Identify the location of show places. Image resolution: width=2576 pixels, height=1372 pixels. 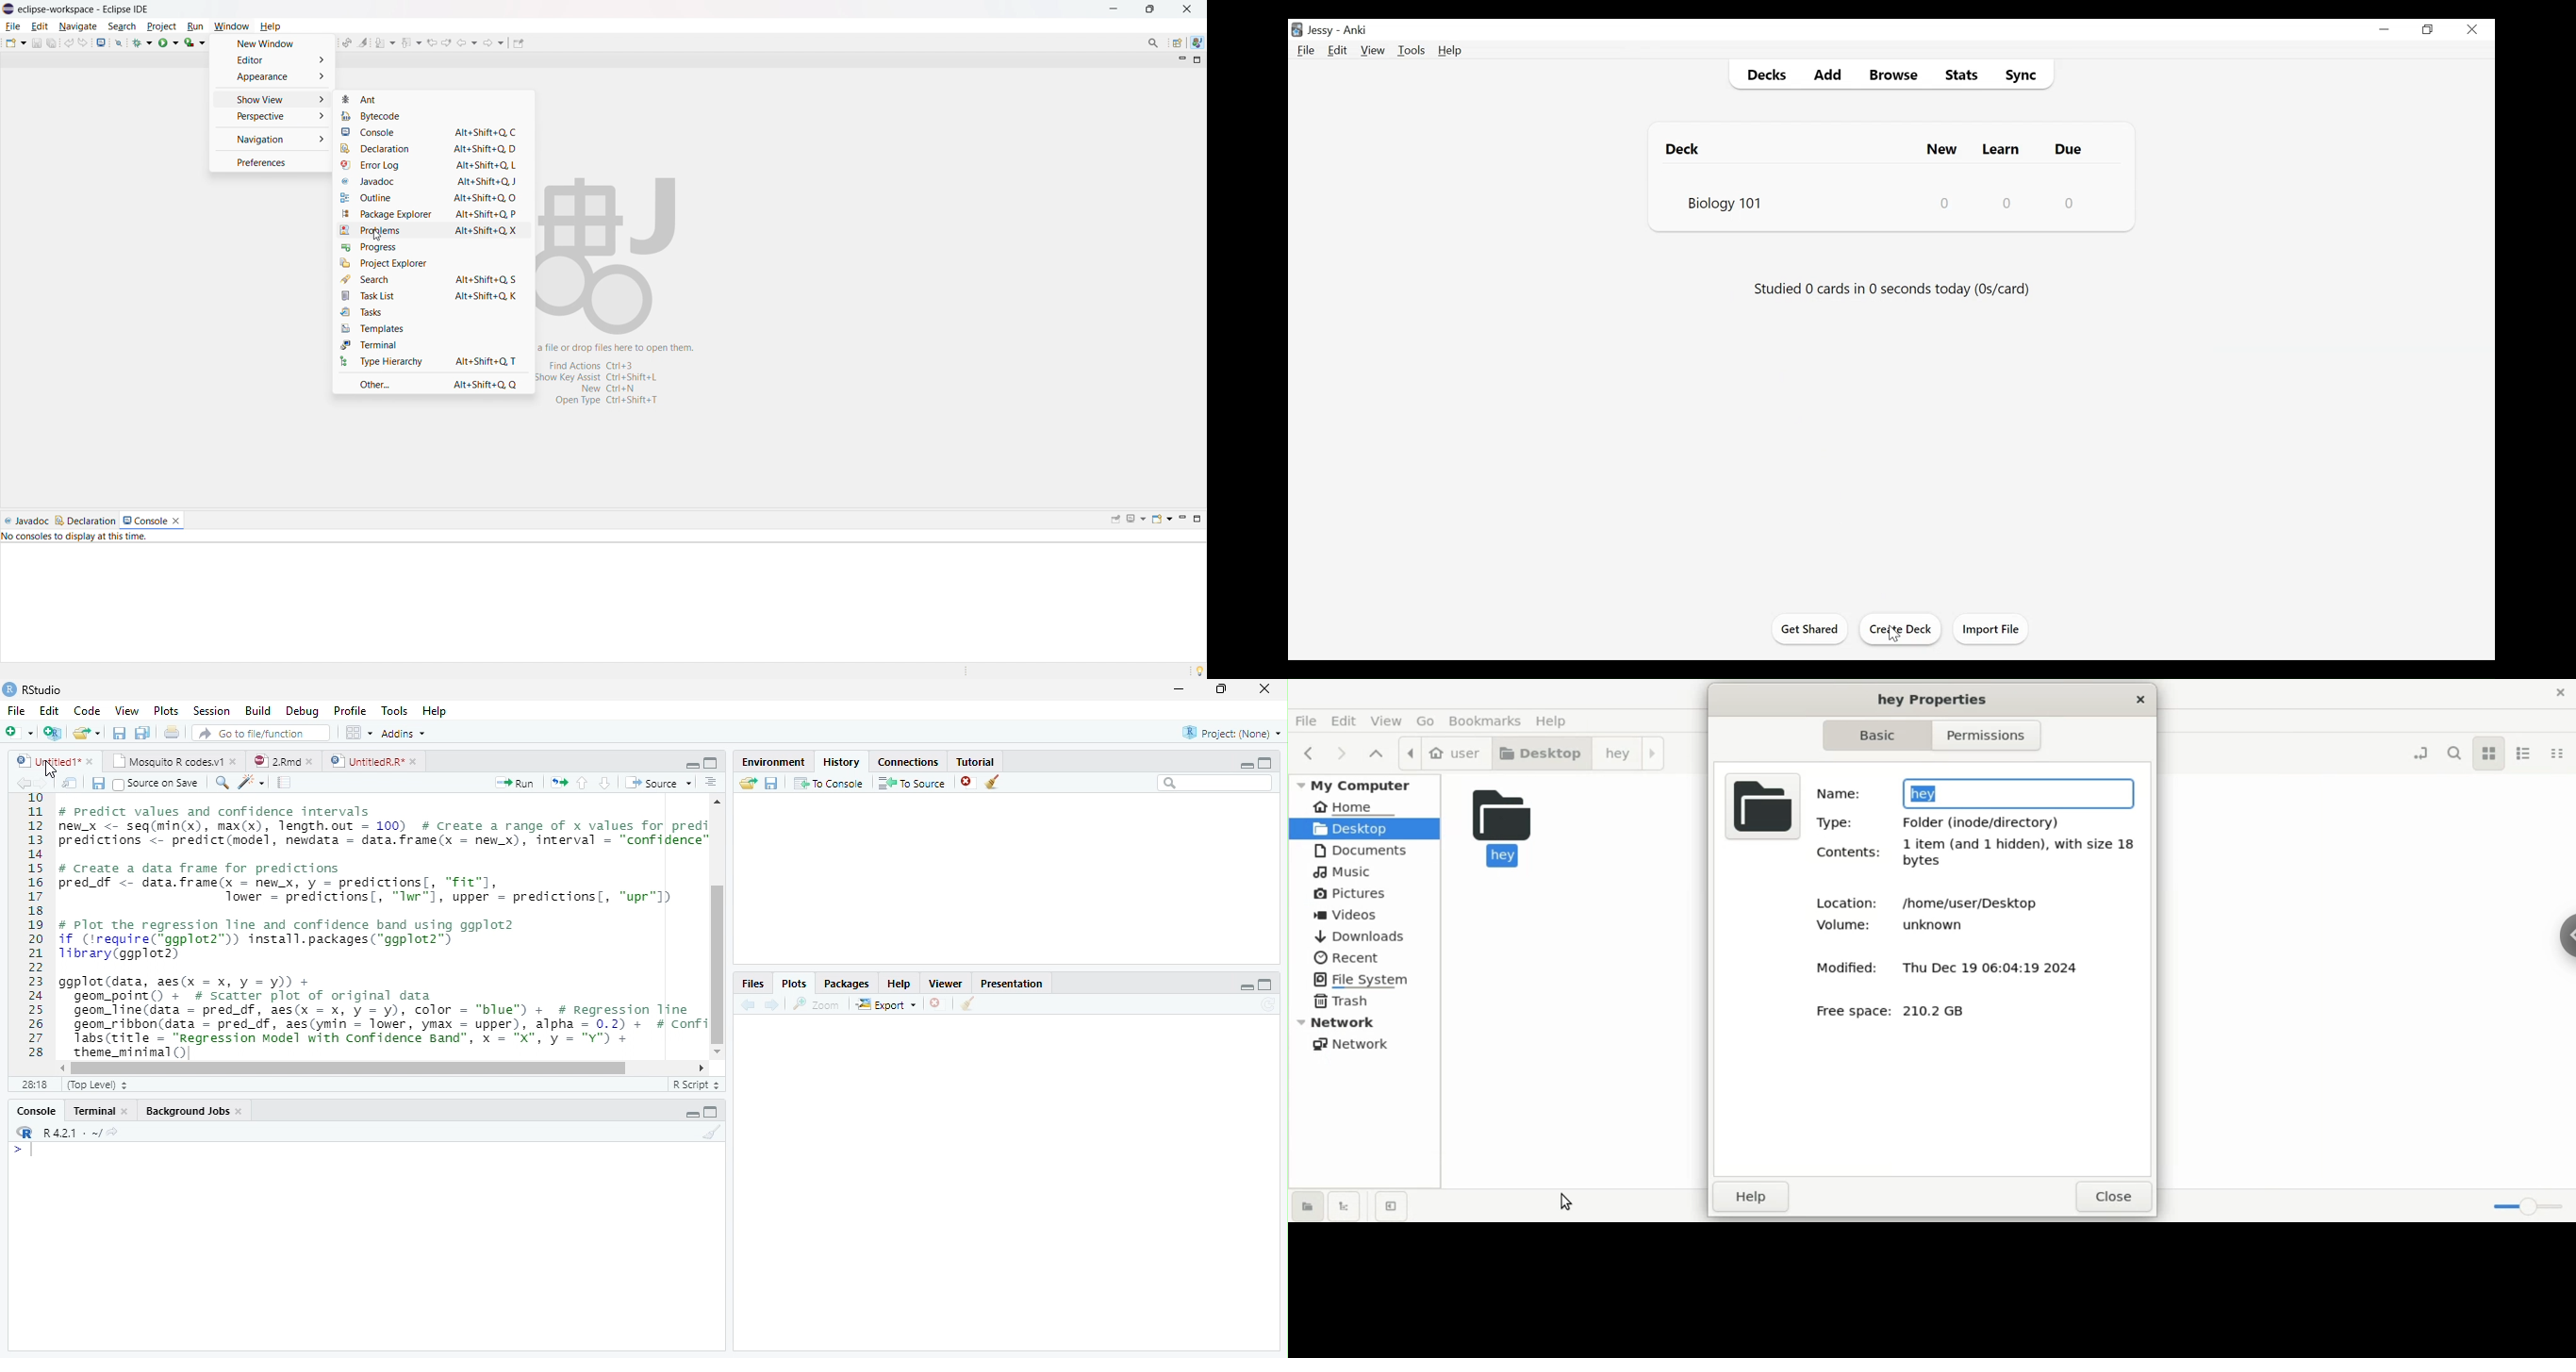
(1308, 1207).